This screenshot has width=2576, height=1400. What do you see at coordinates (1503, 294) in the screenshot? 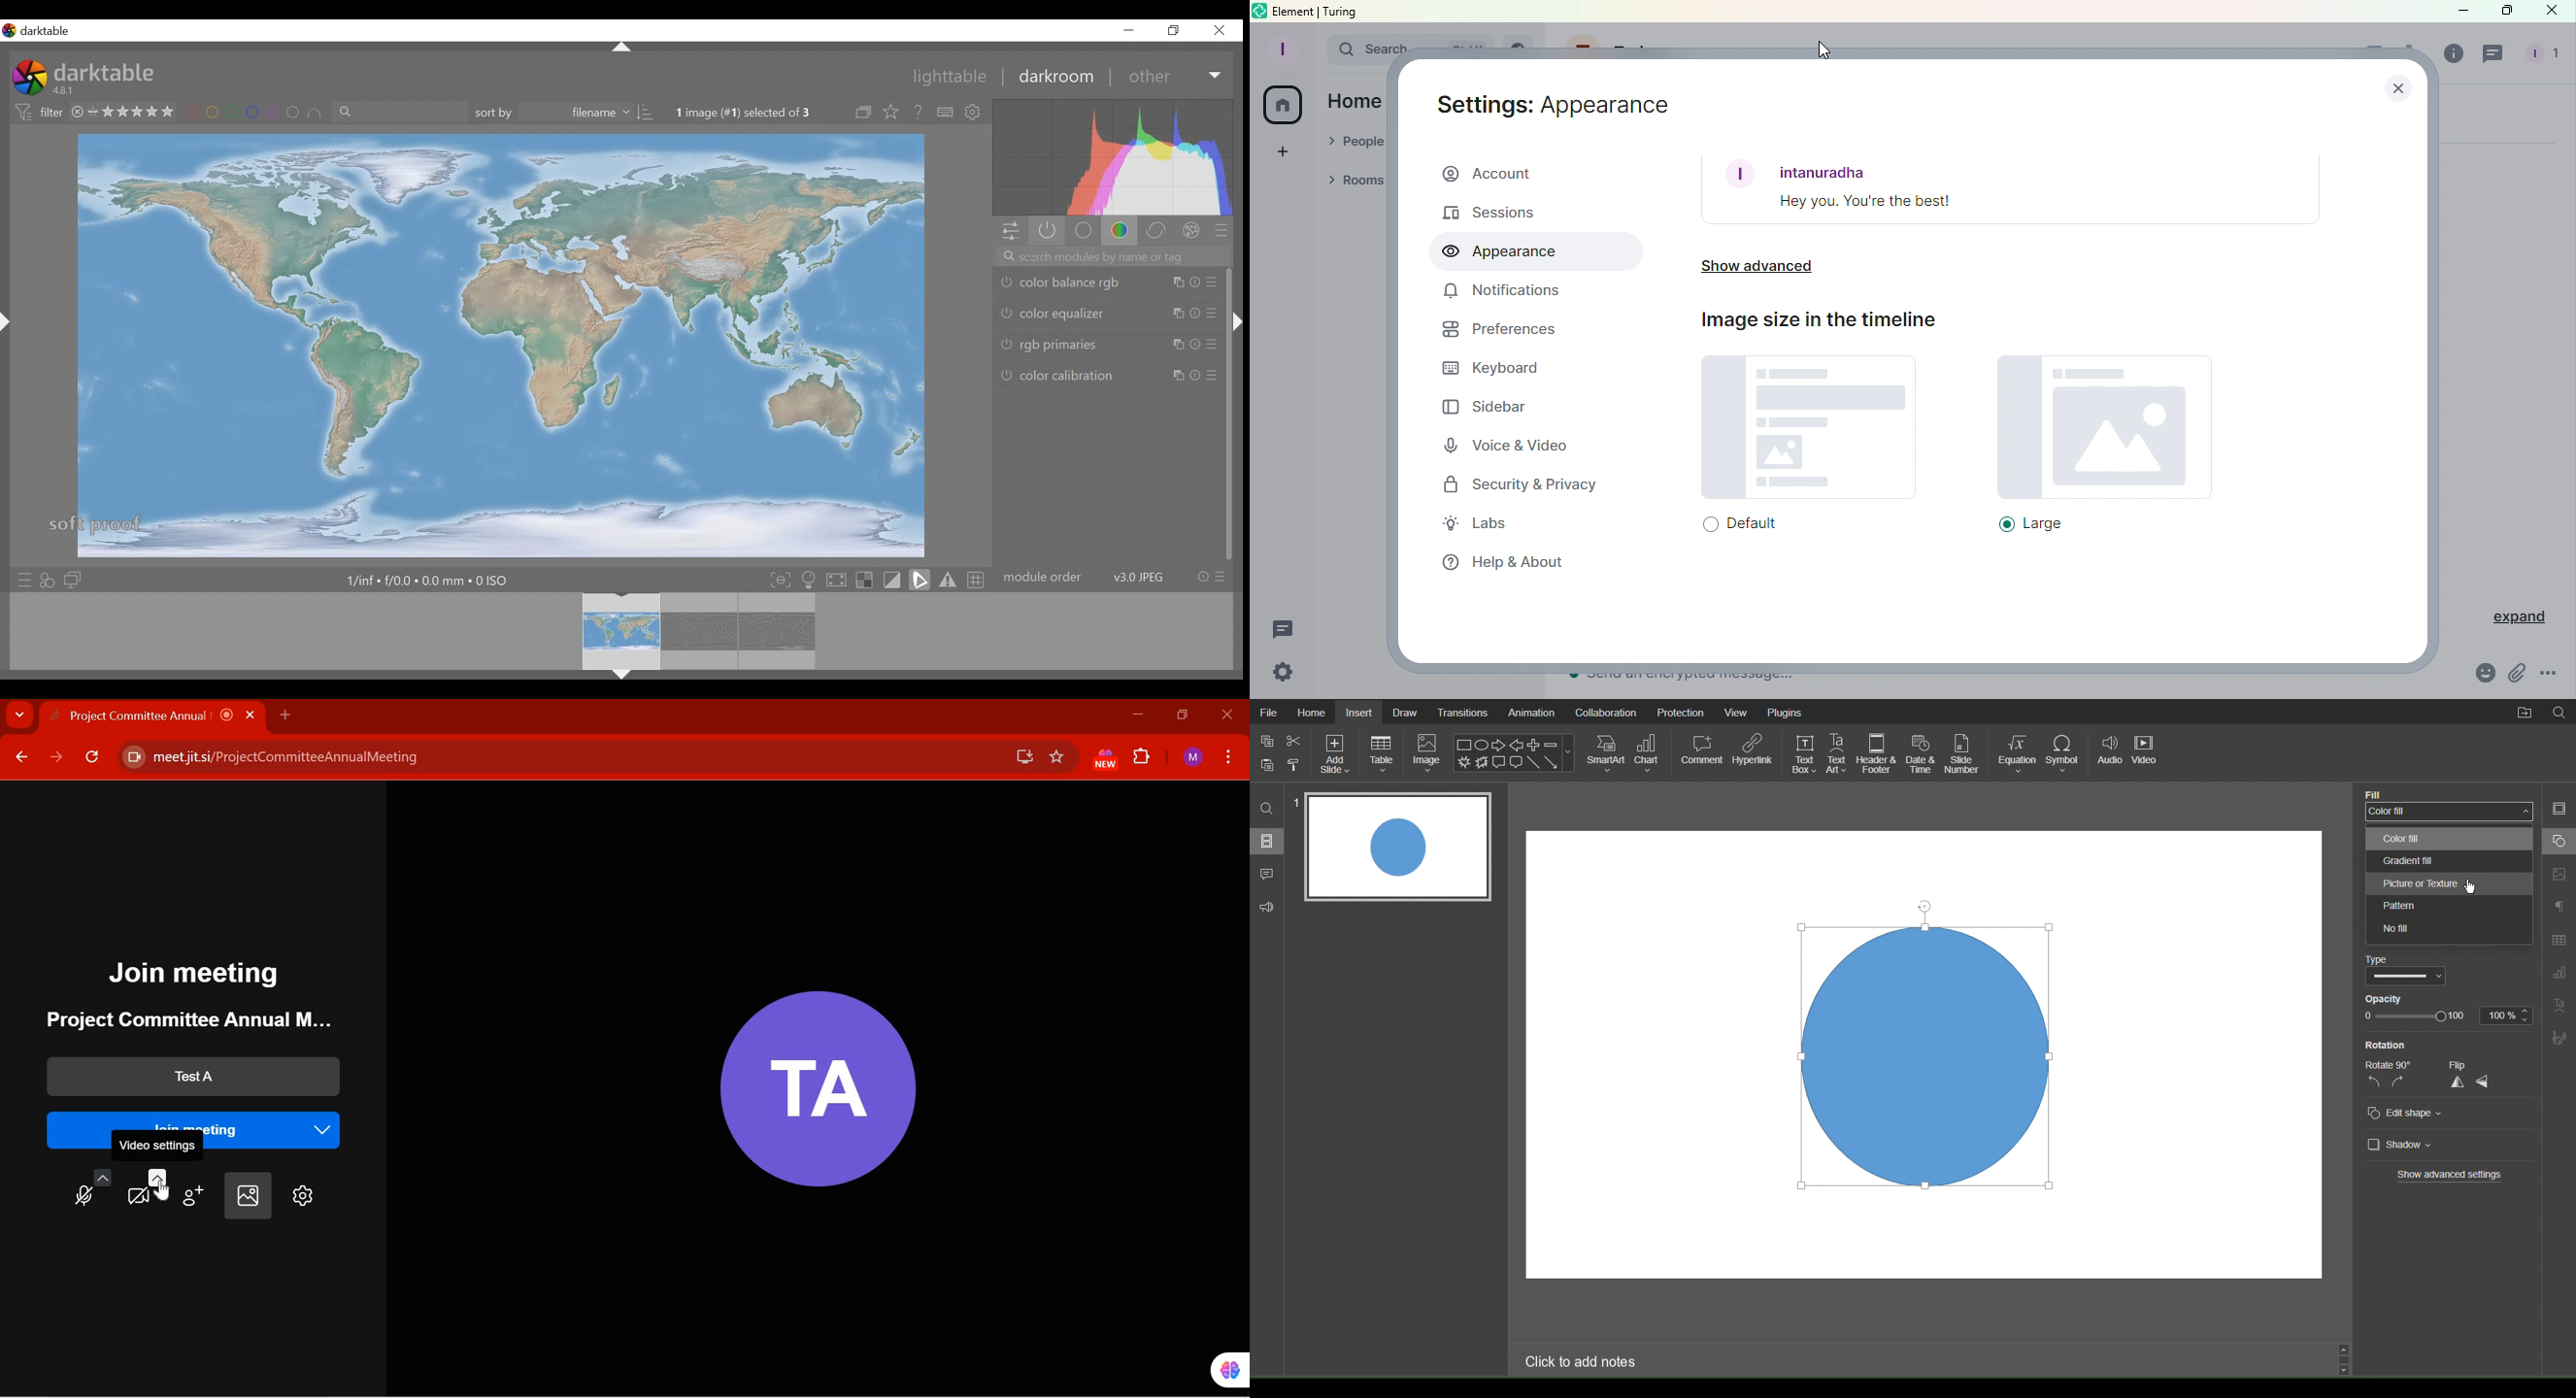
I see `Notifications` at bounding box center [1503, 294].